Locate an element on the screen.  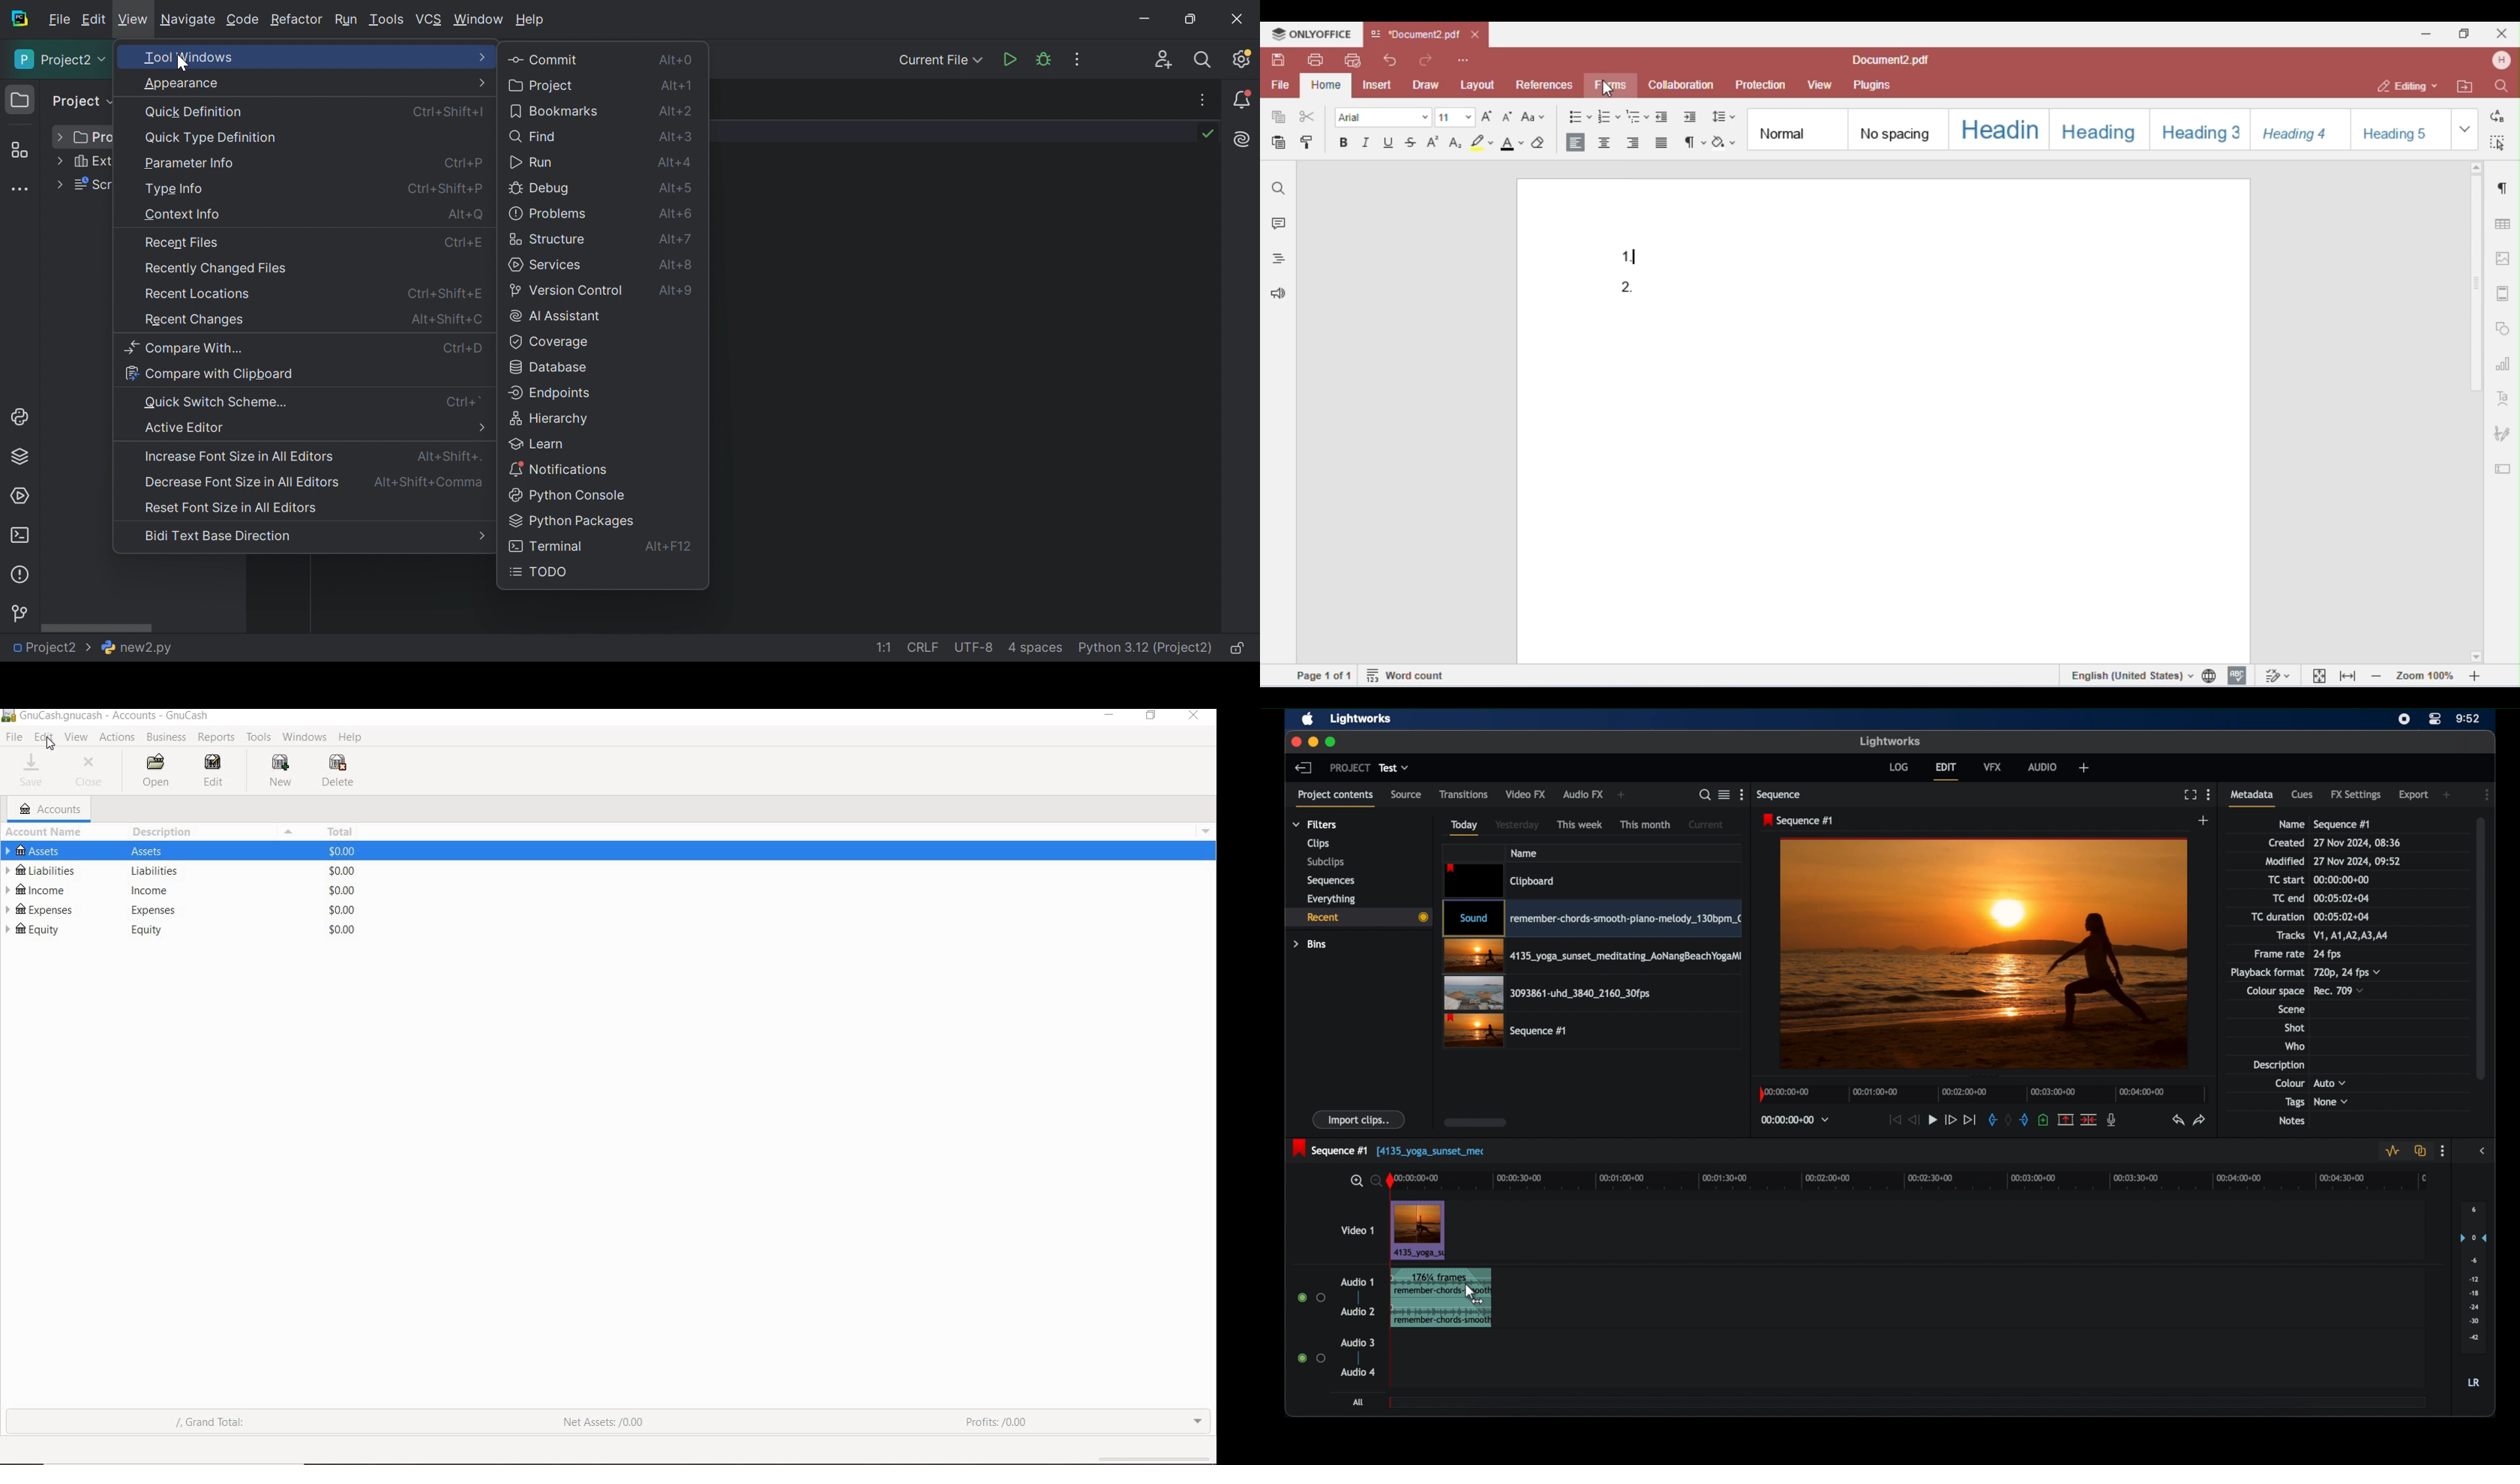
 is located at coordinates (161, 852).